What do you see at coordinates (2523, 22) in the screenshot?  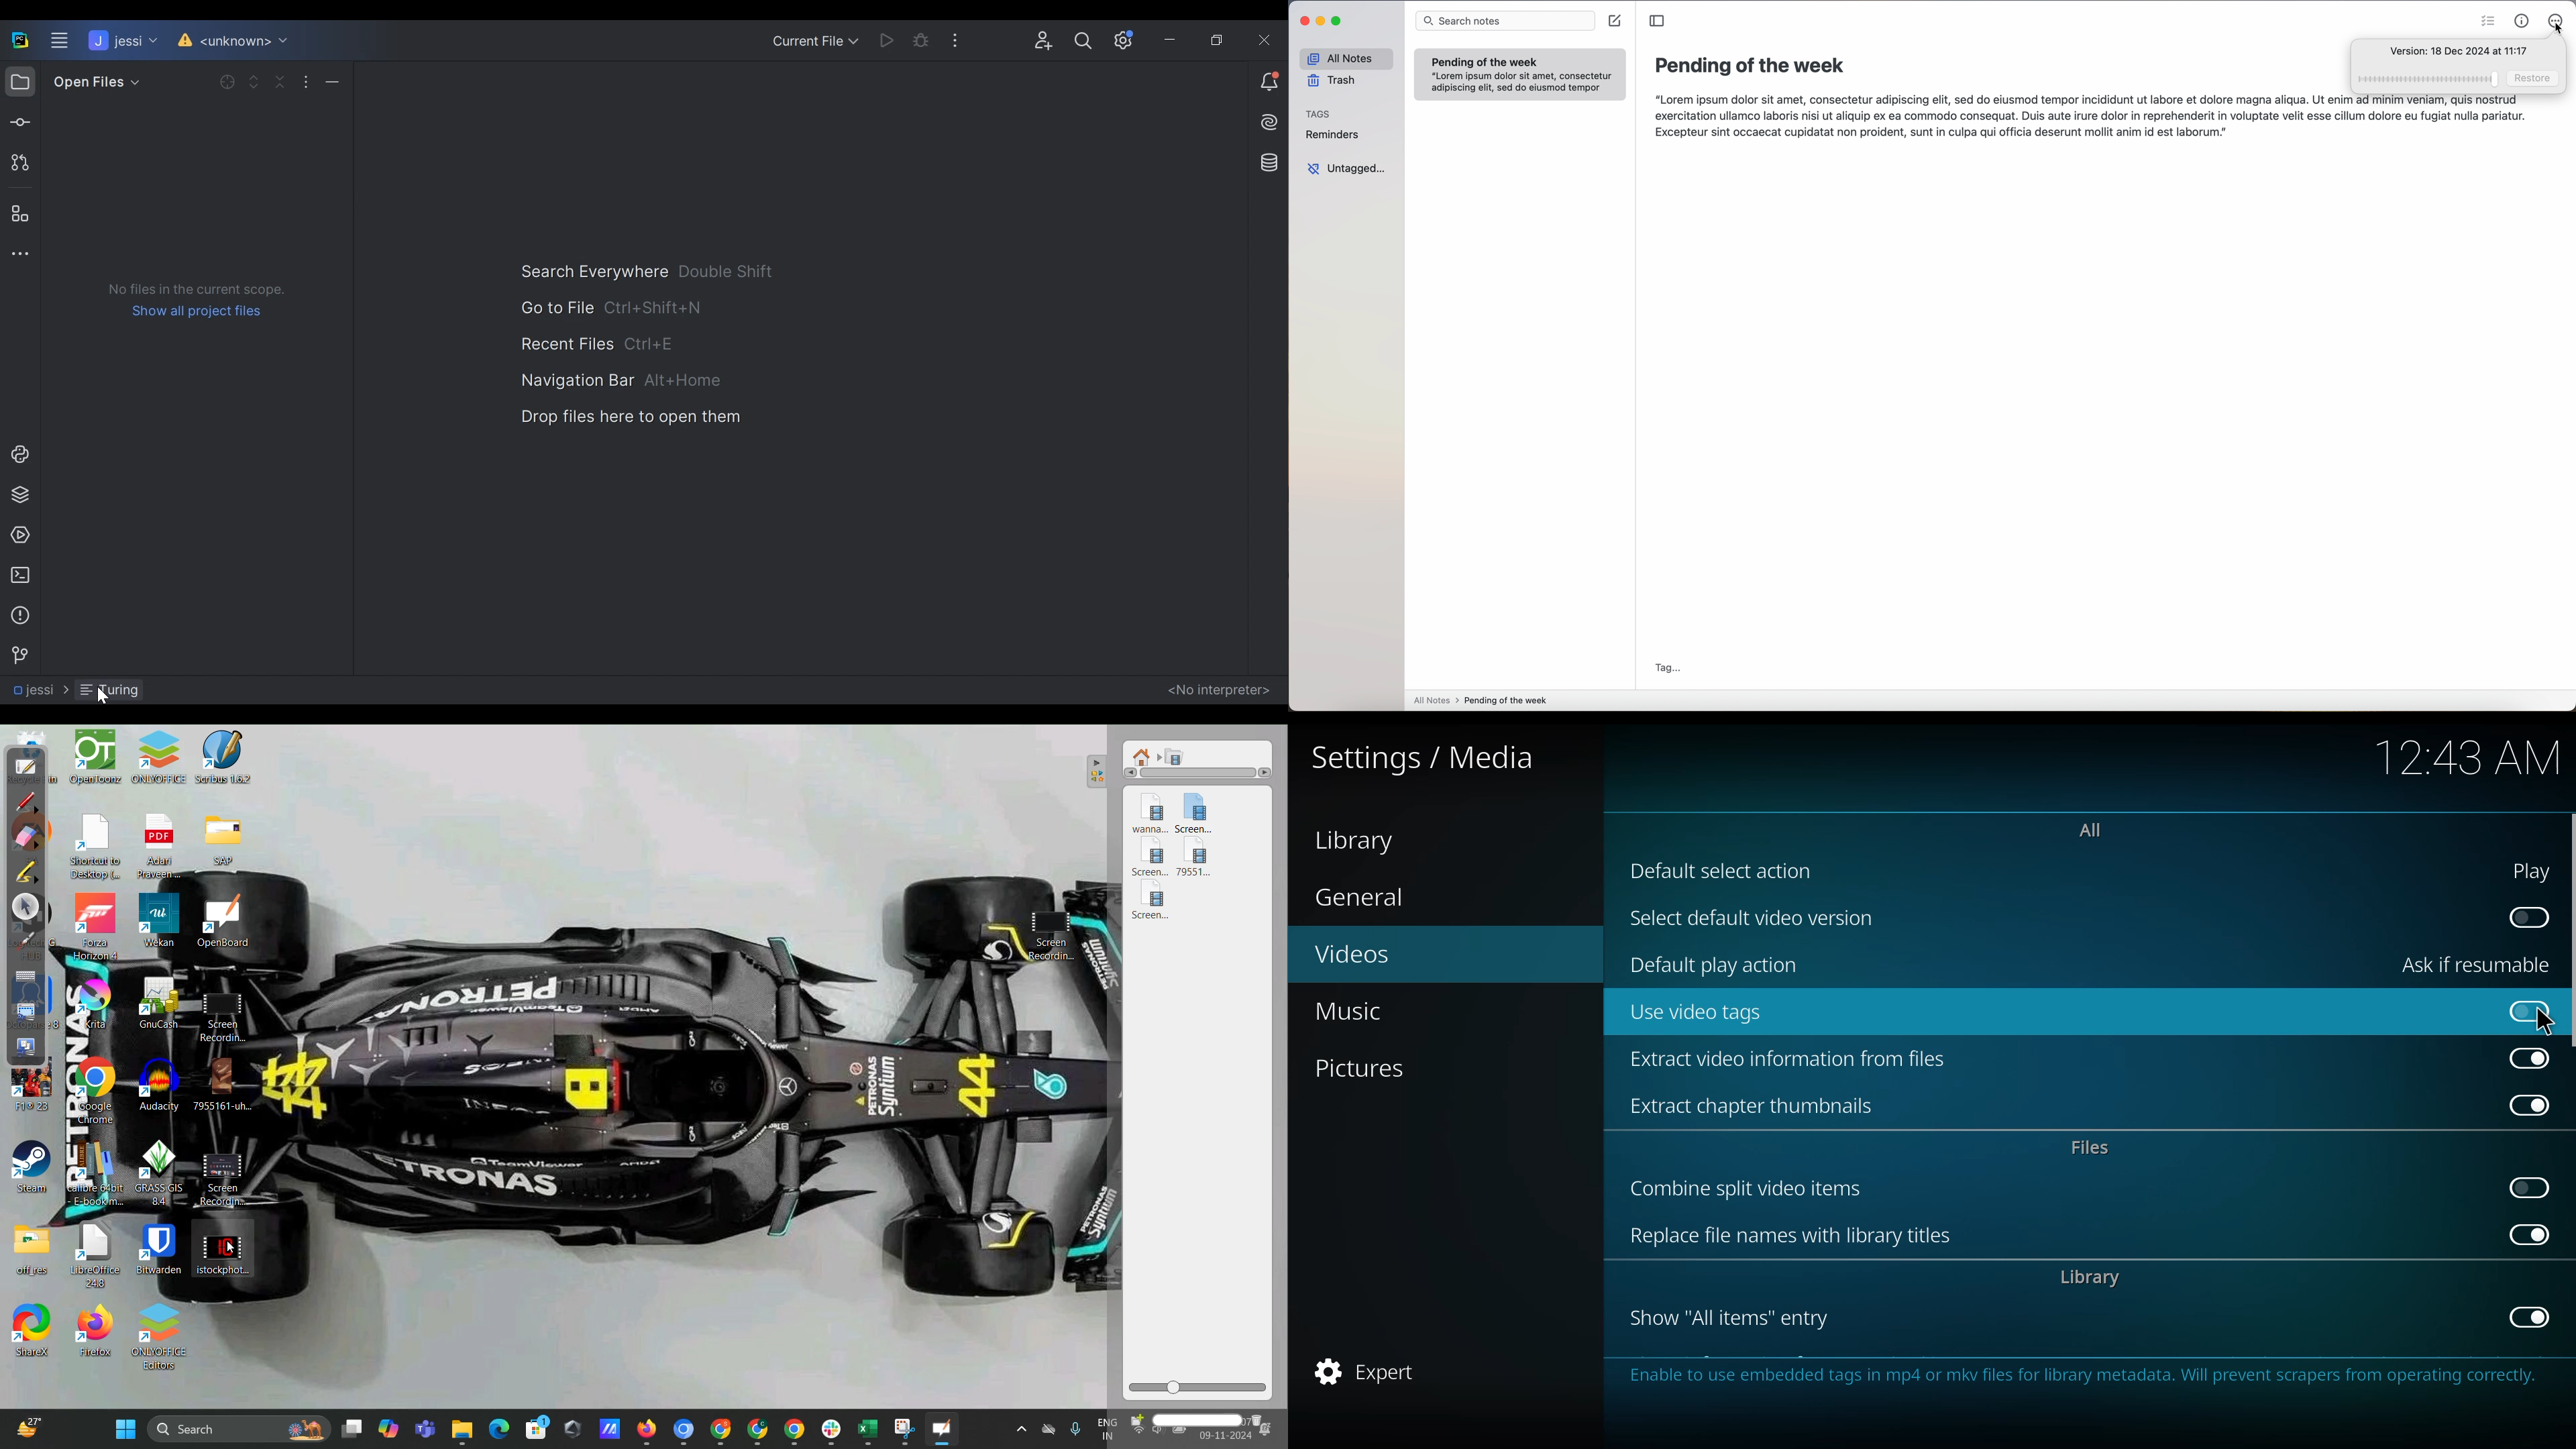 I see `metrics` at bounding box center [2523, 22].